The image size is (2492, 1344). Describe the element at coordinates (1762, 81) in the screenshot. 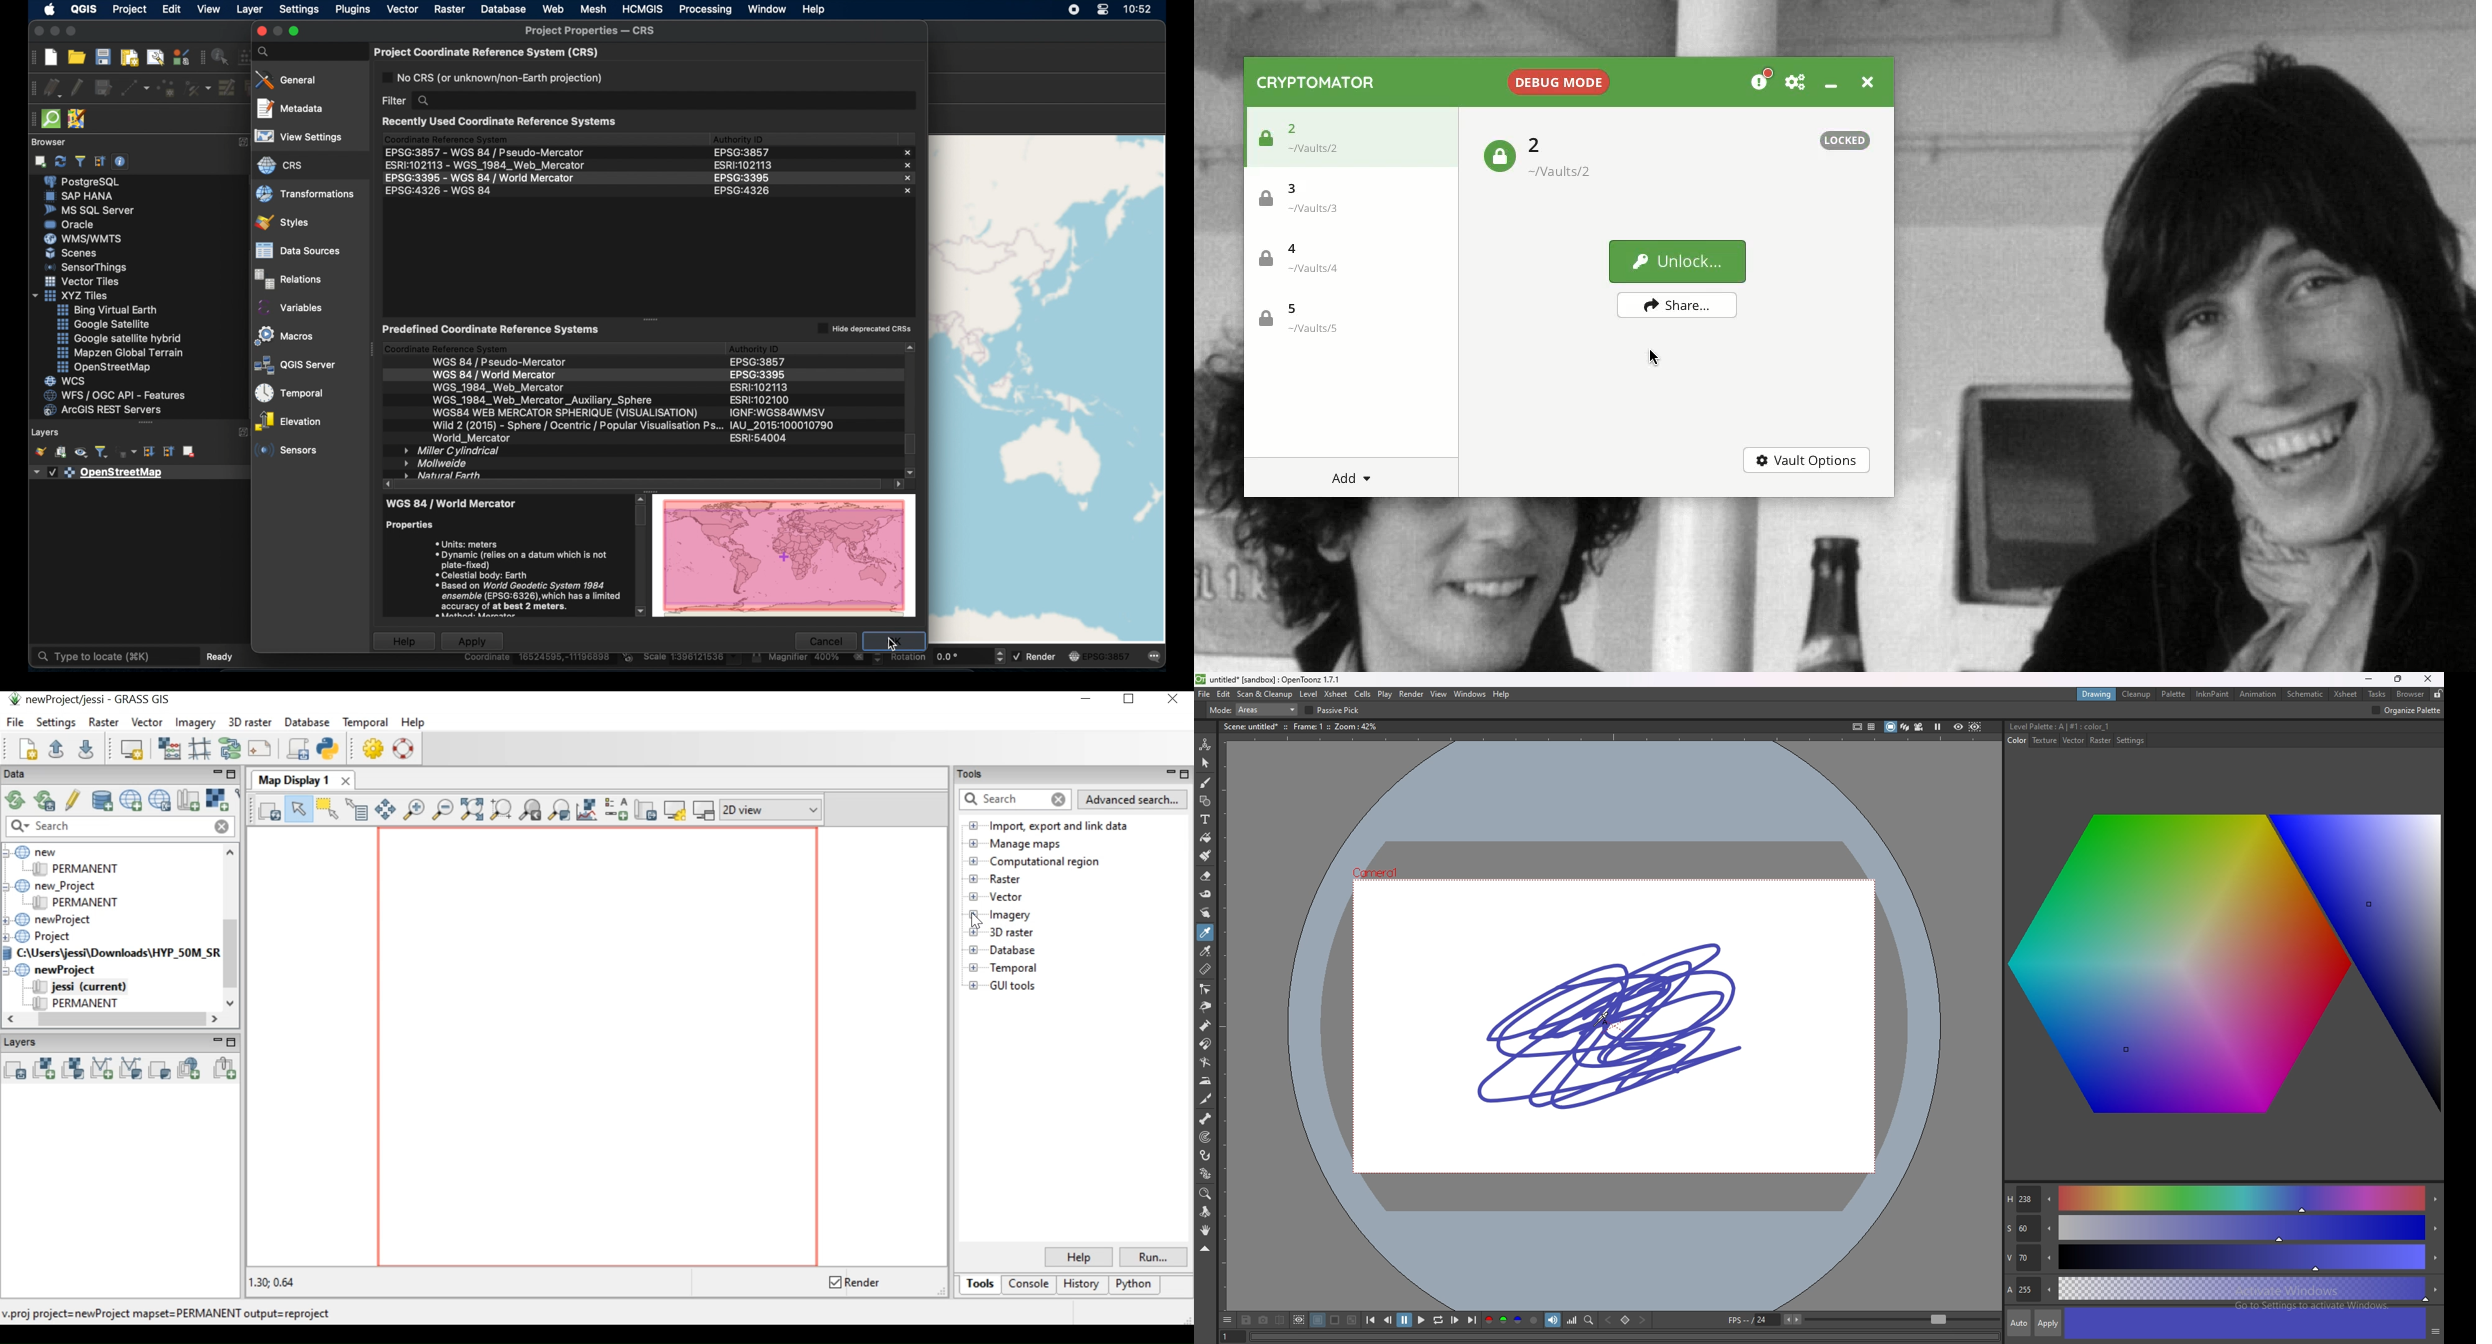

I see `Donation` at that location.